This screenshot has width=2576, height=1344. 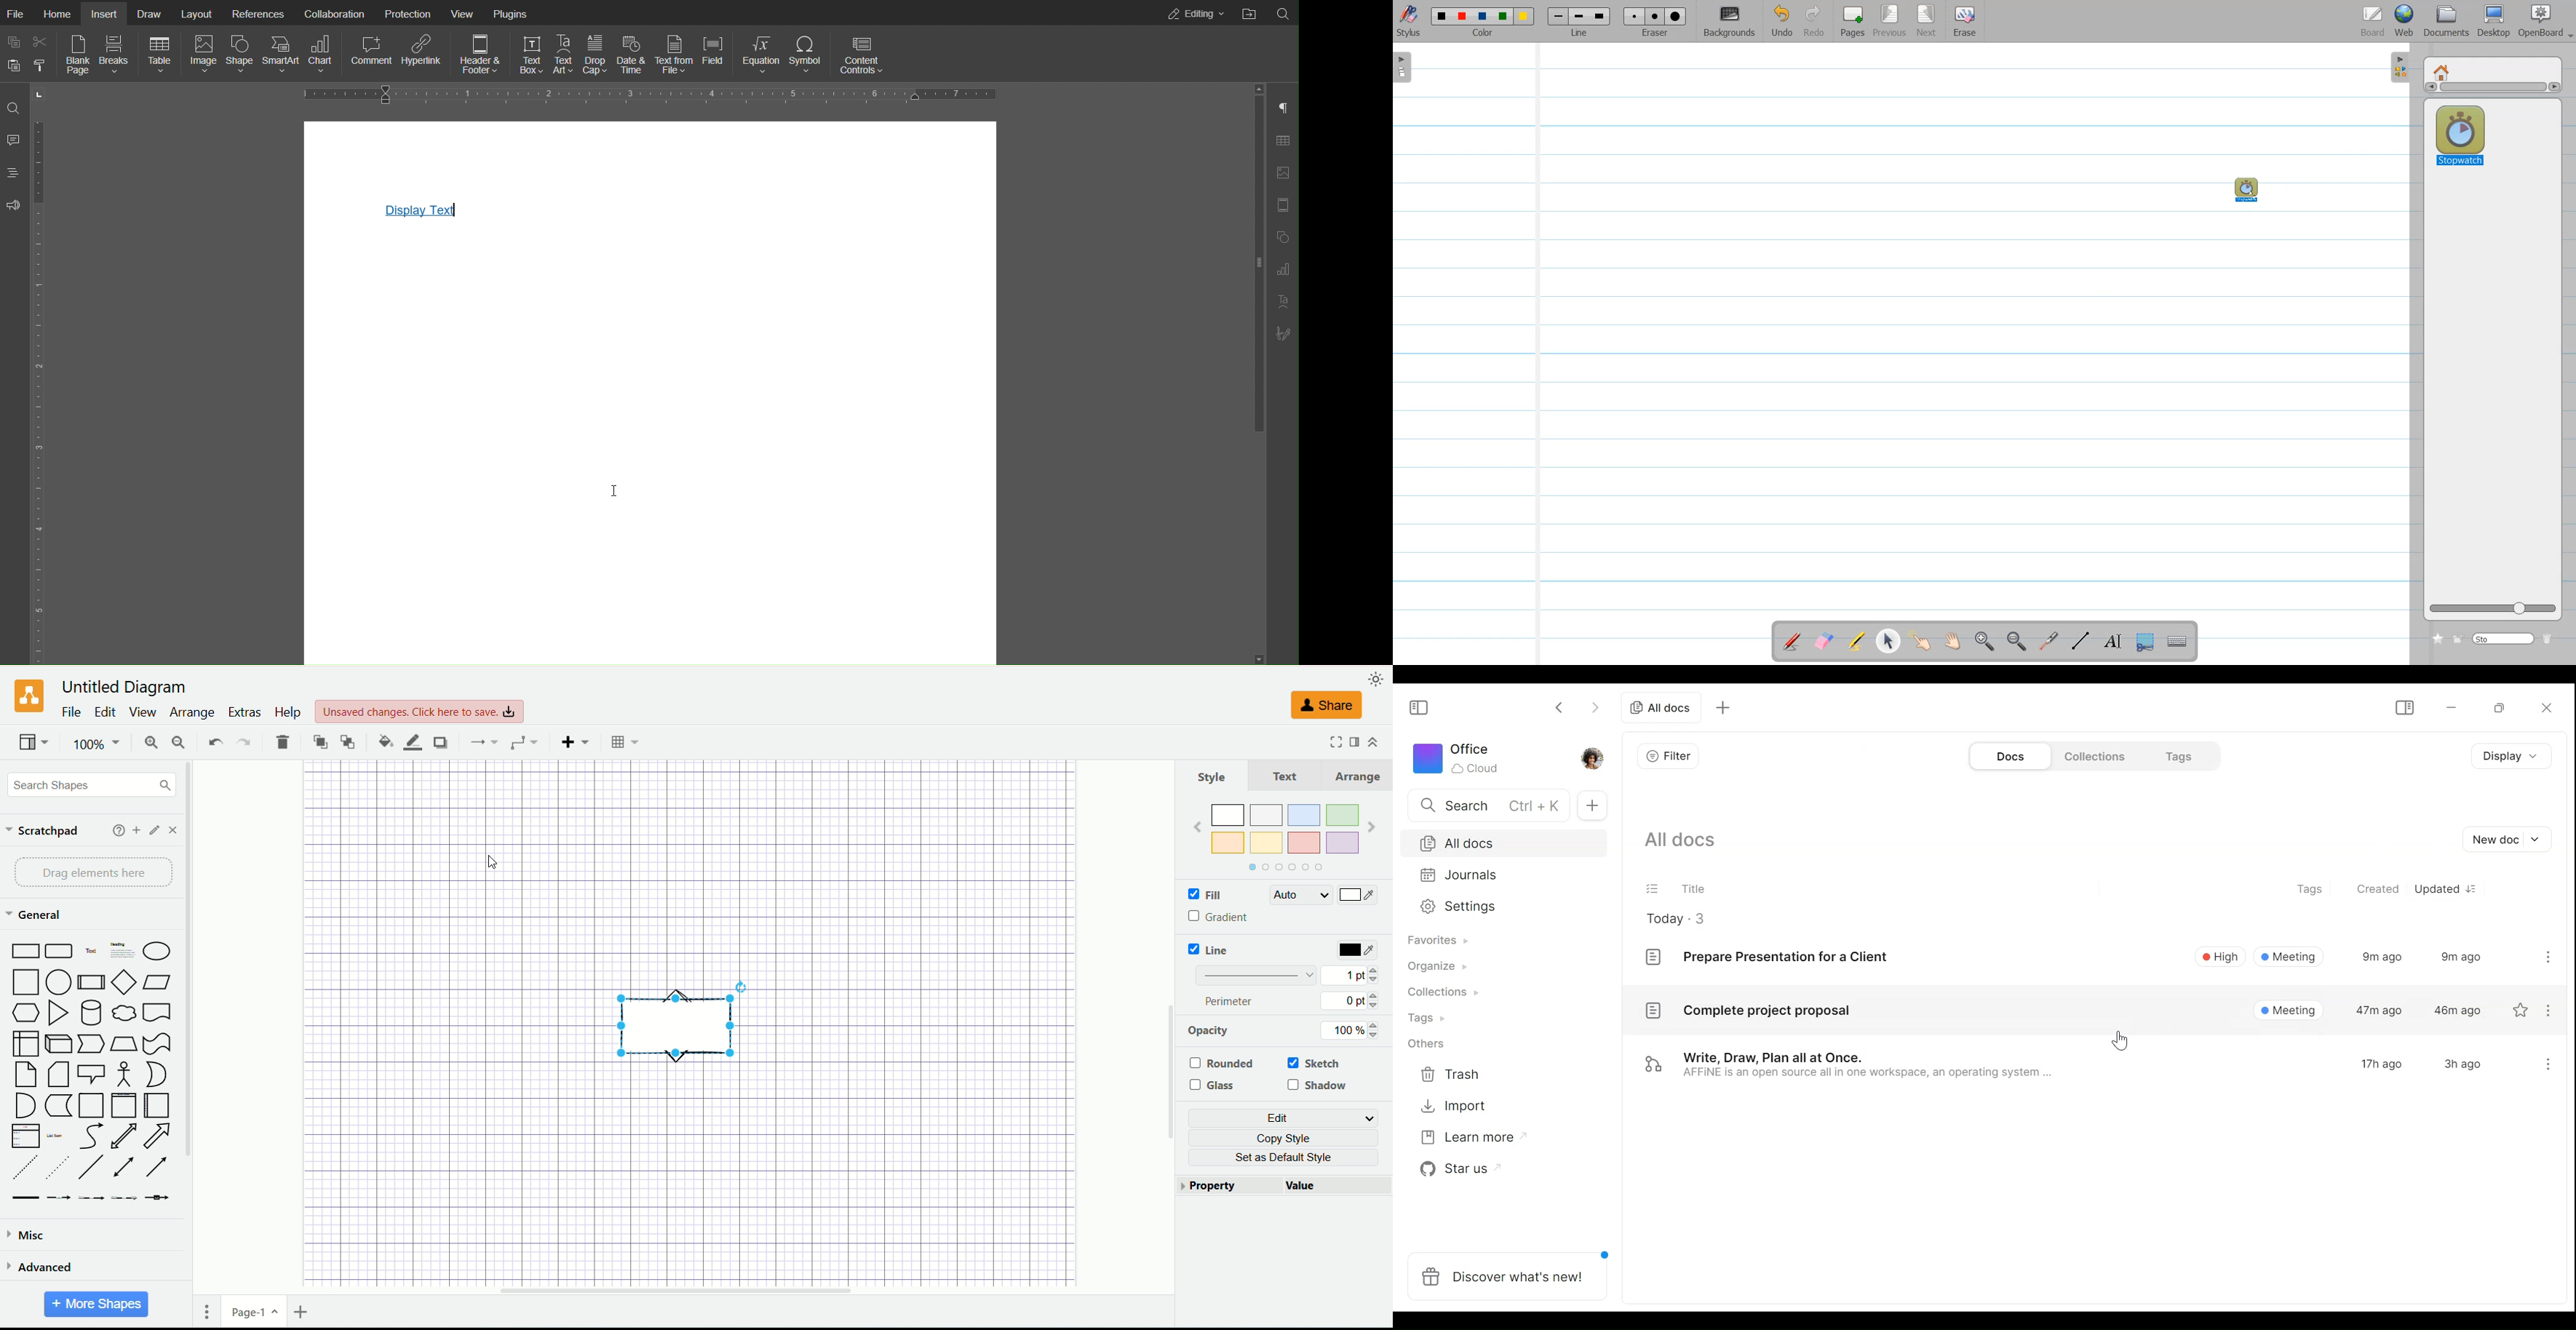 What do you see at coordinates (369, 54) in the screenshot?
I see `Comment` at bounding box center [369, 54].